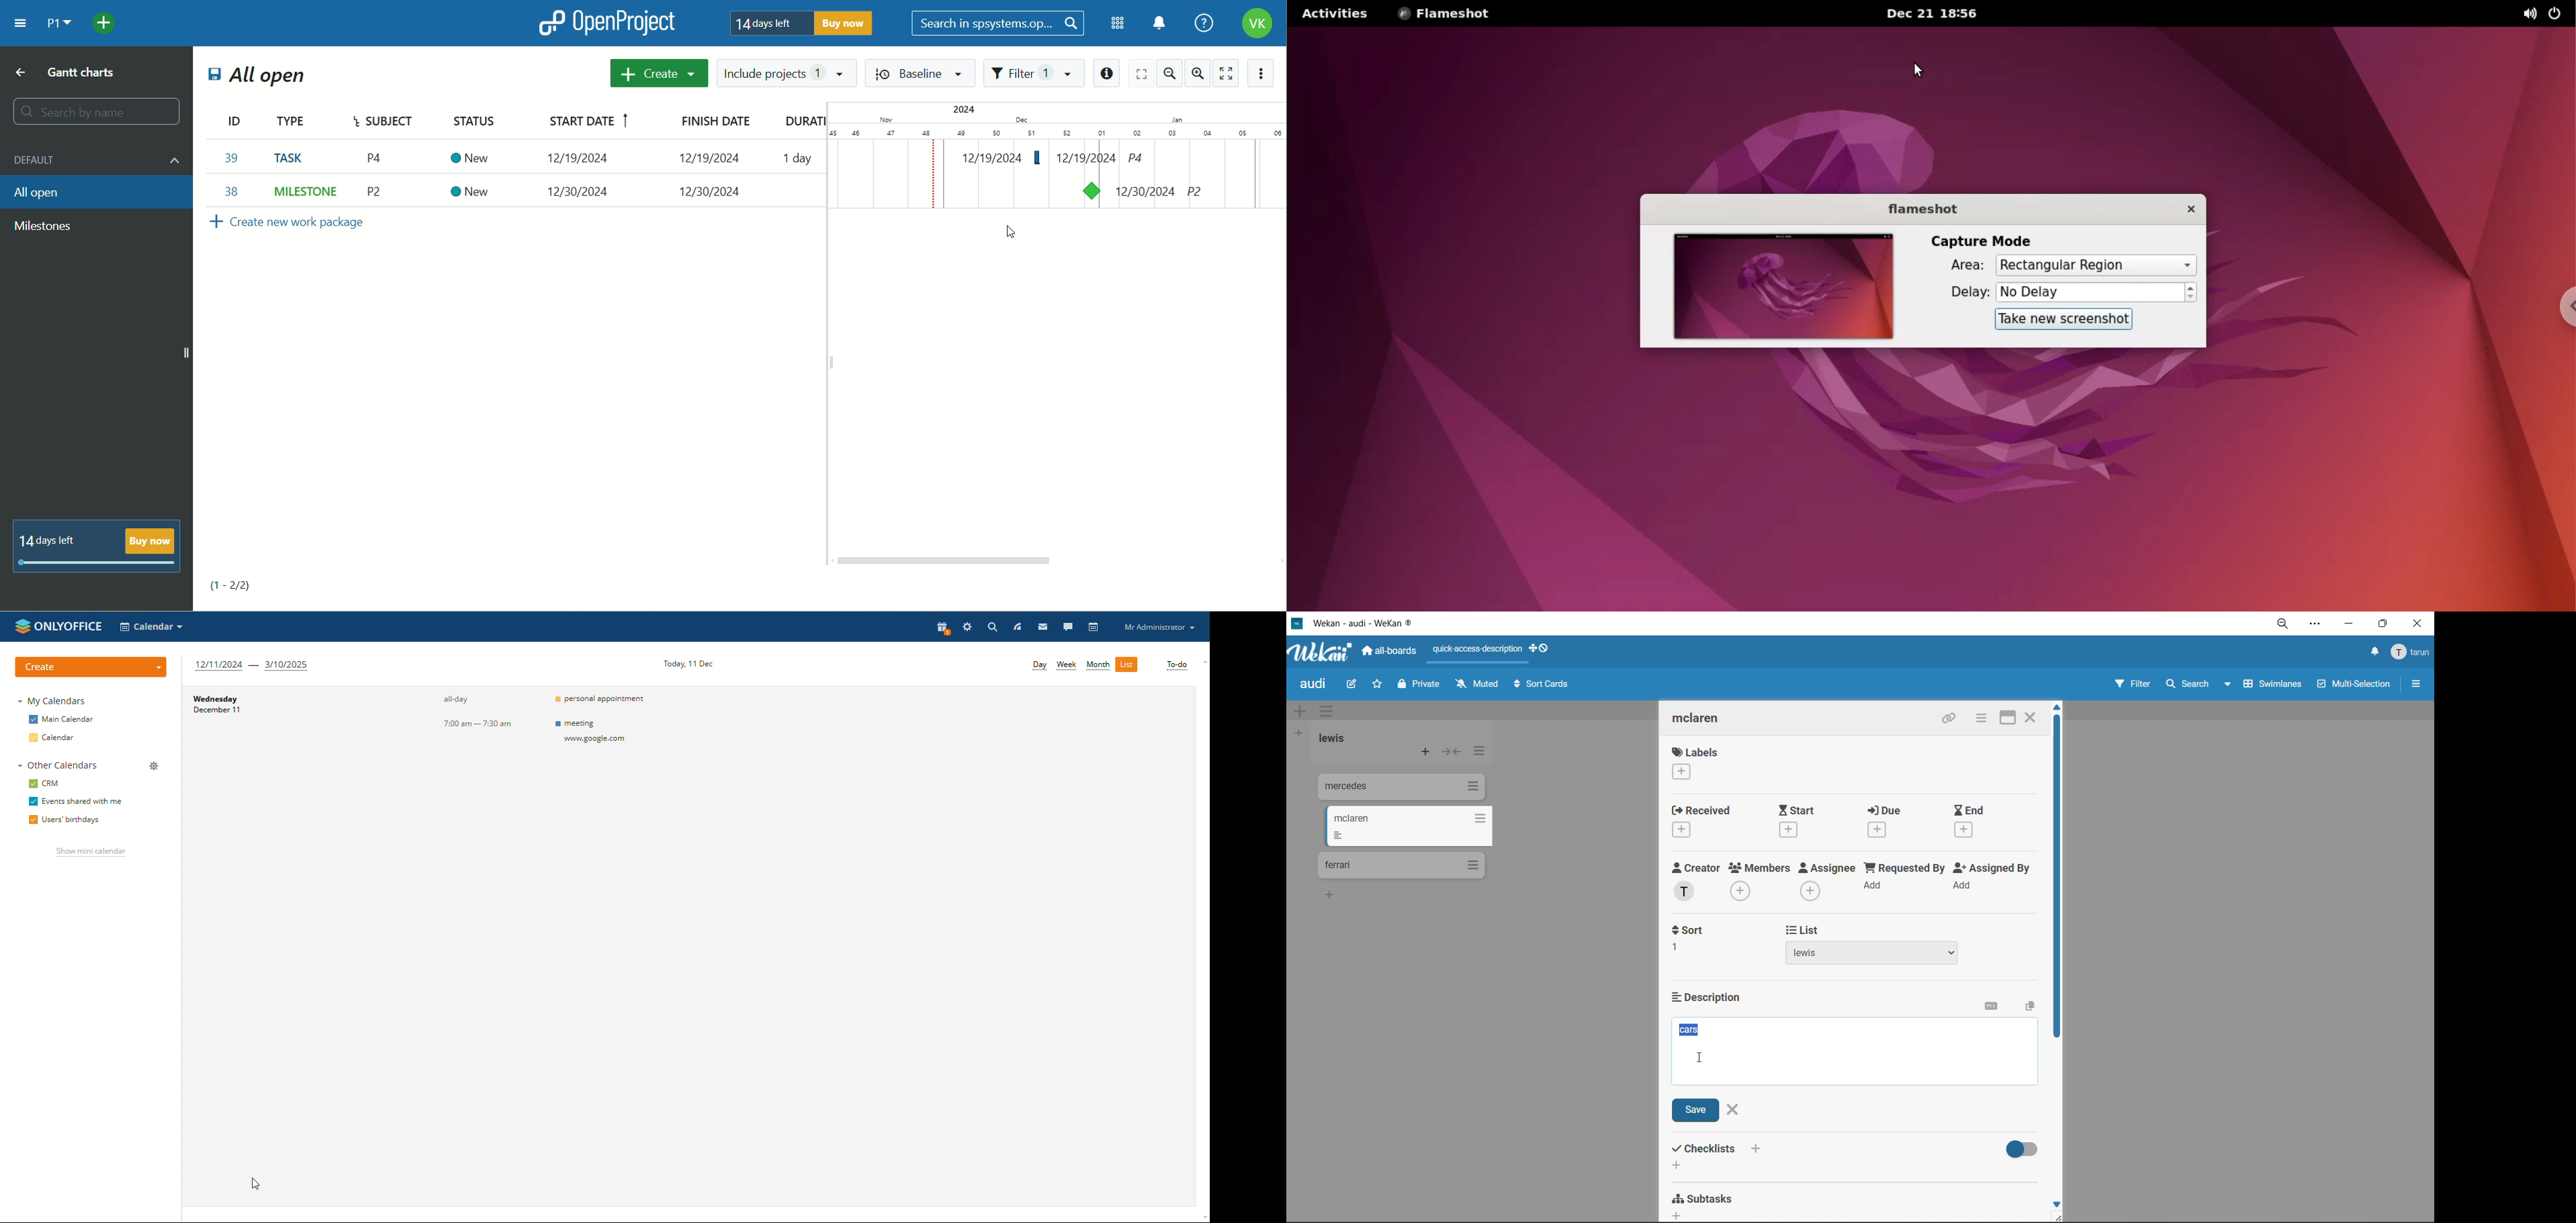 The image size is (2576, 1232). Describe the element at coordinates (1952, 719) in the screenshot. I see `copy link` at that location.